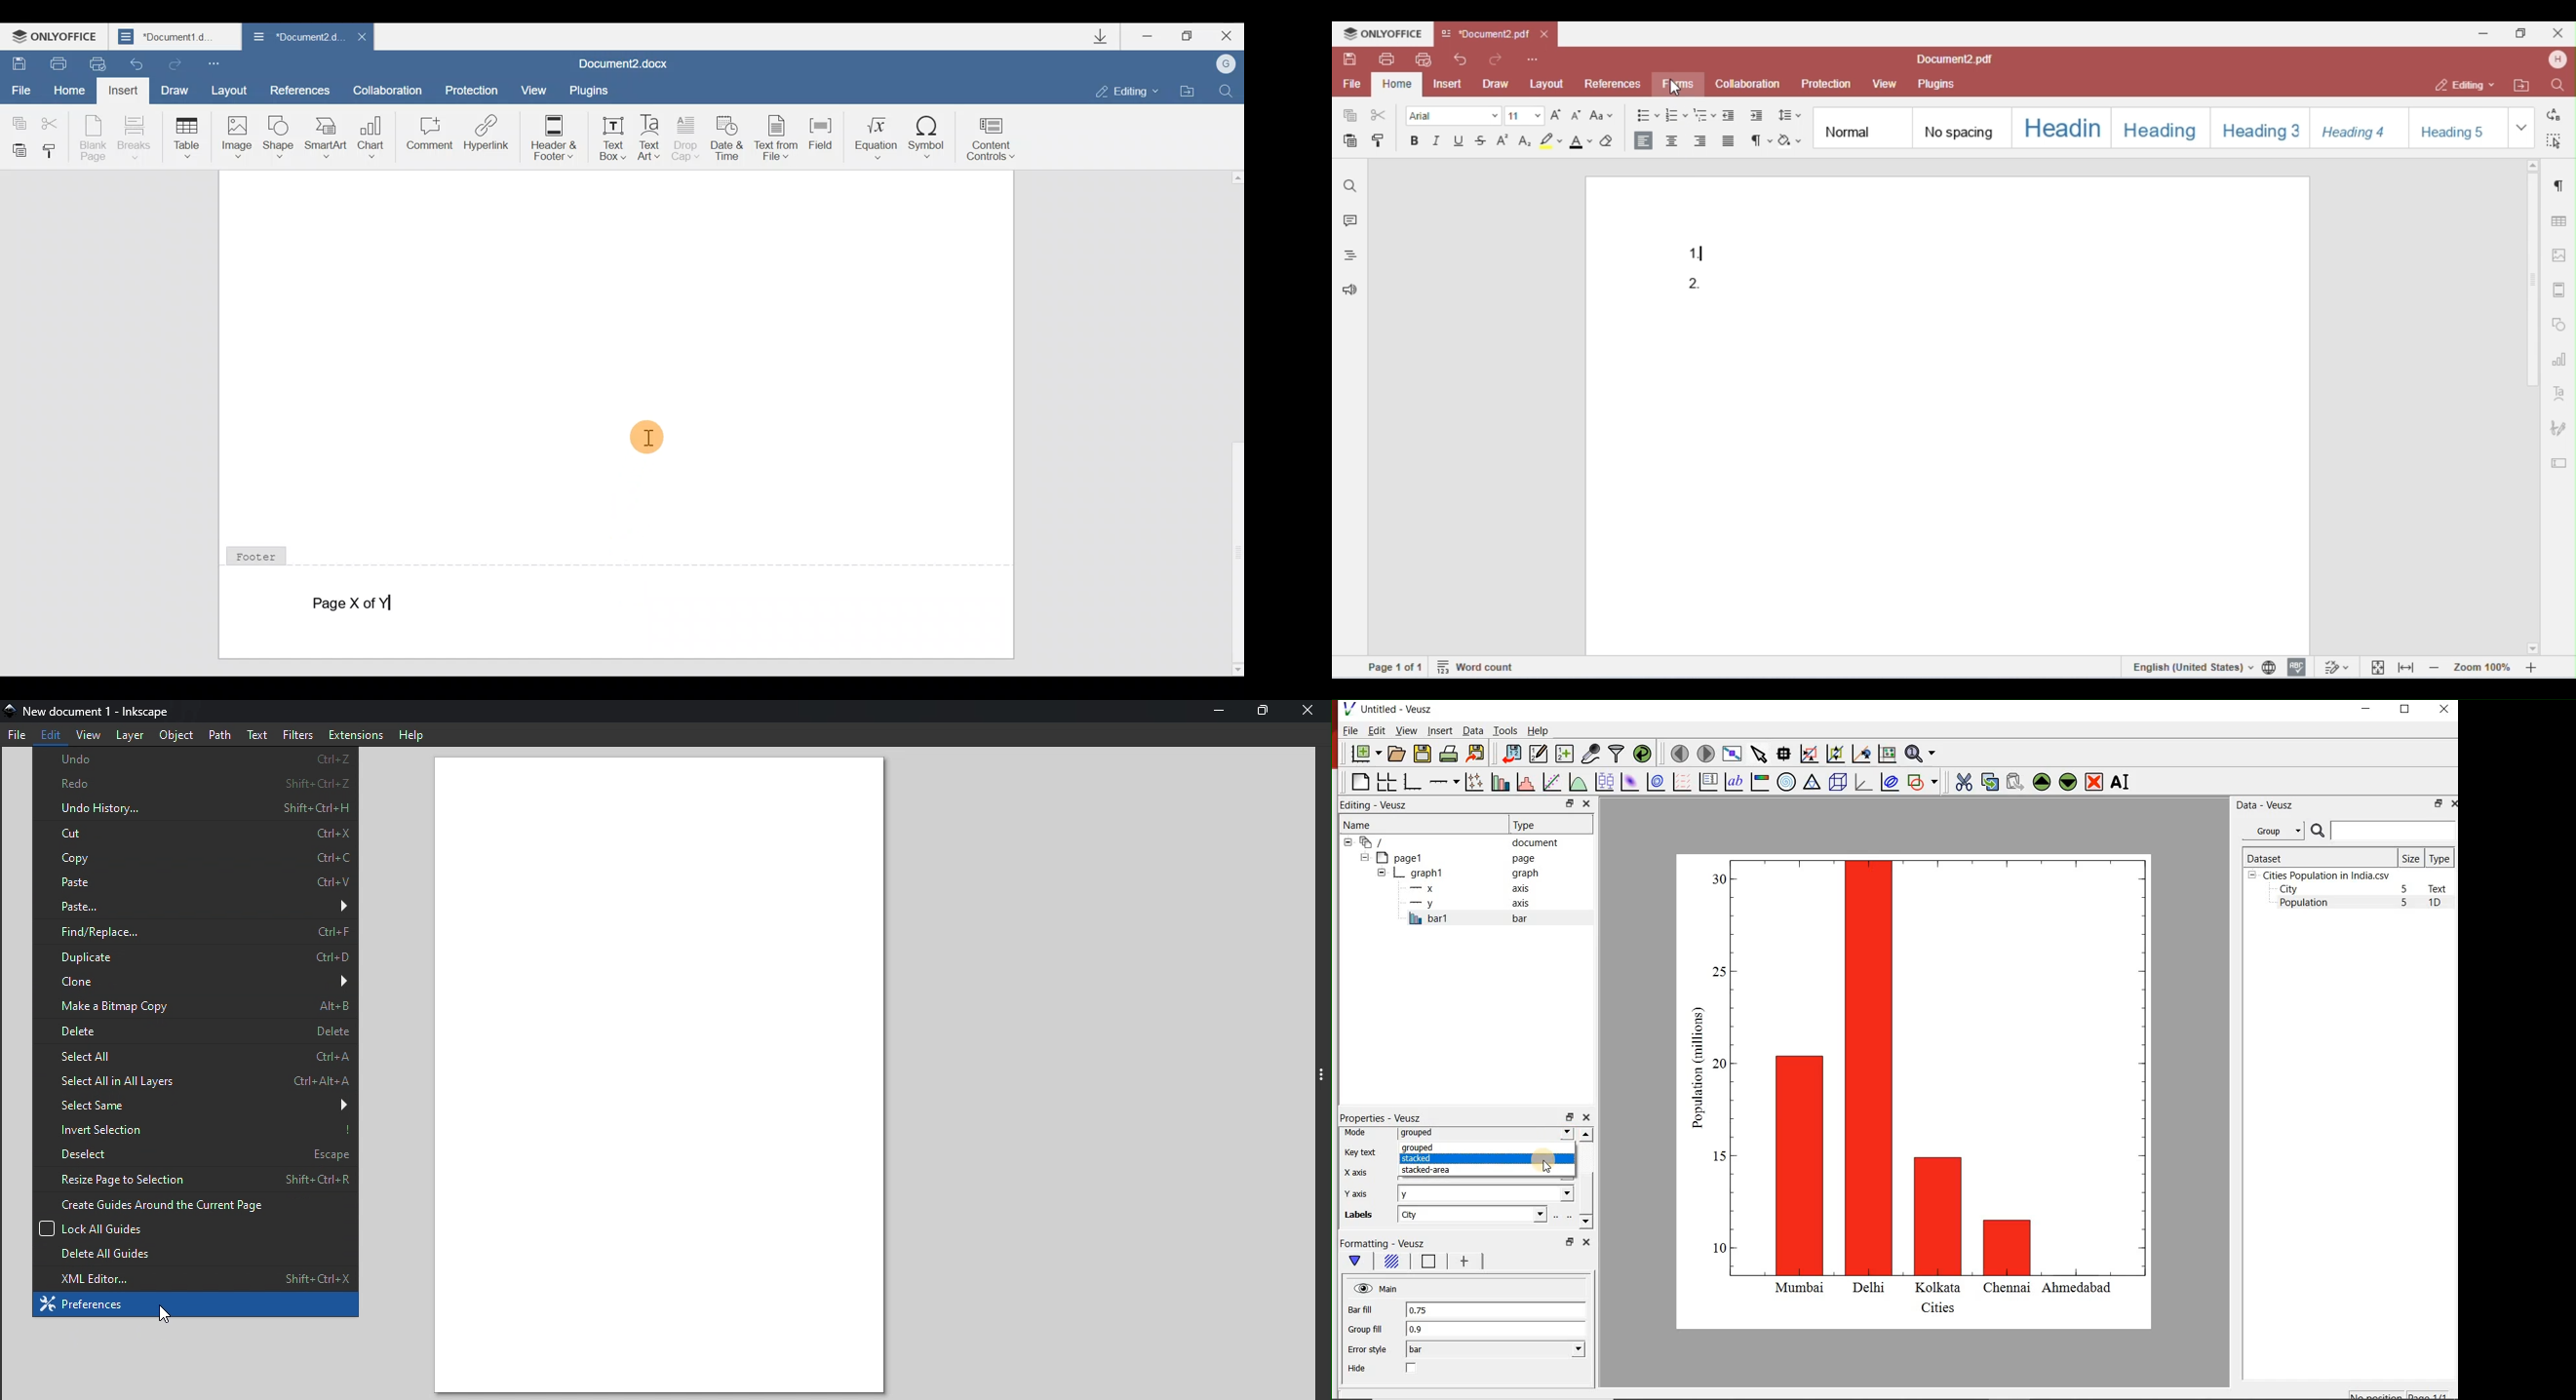 The width and height of the screenshot is (2576, 1400). What do you see at coordinates (2042, 781) in the screenshot?
I see `move the selected widget up` at bounding box center [2042, 781].